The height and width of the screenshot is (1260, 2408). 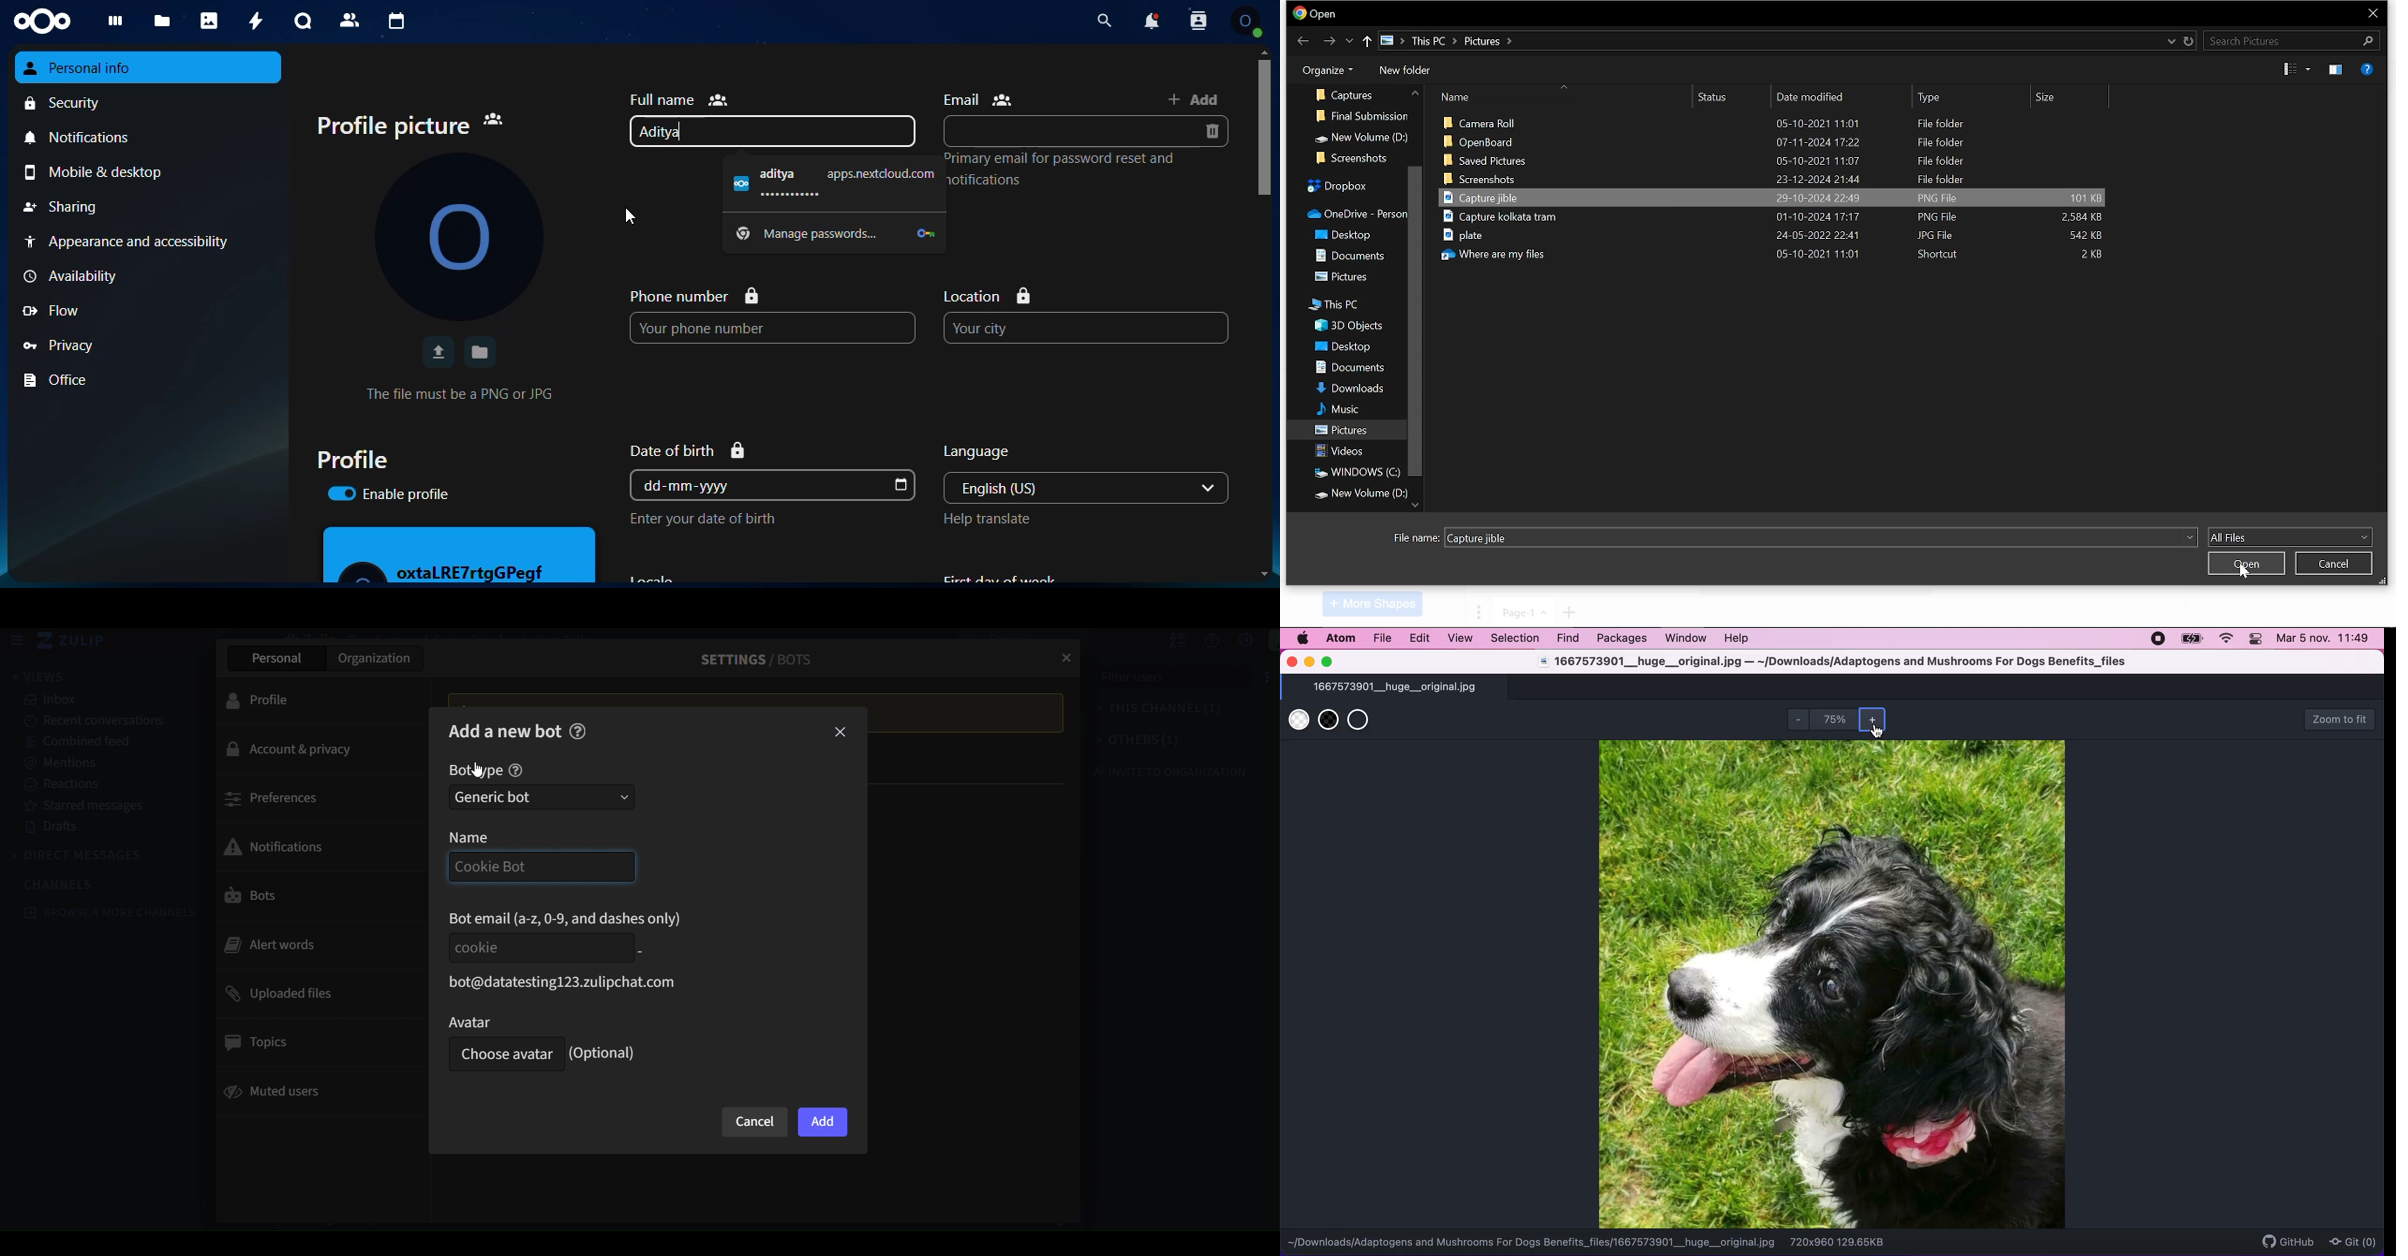 I want to click on atom, so click(x=1340, y=640).